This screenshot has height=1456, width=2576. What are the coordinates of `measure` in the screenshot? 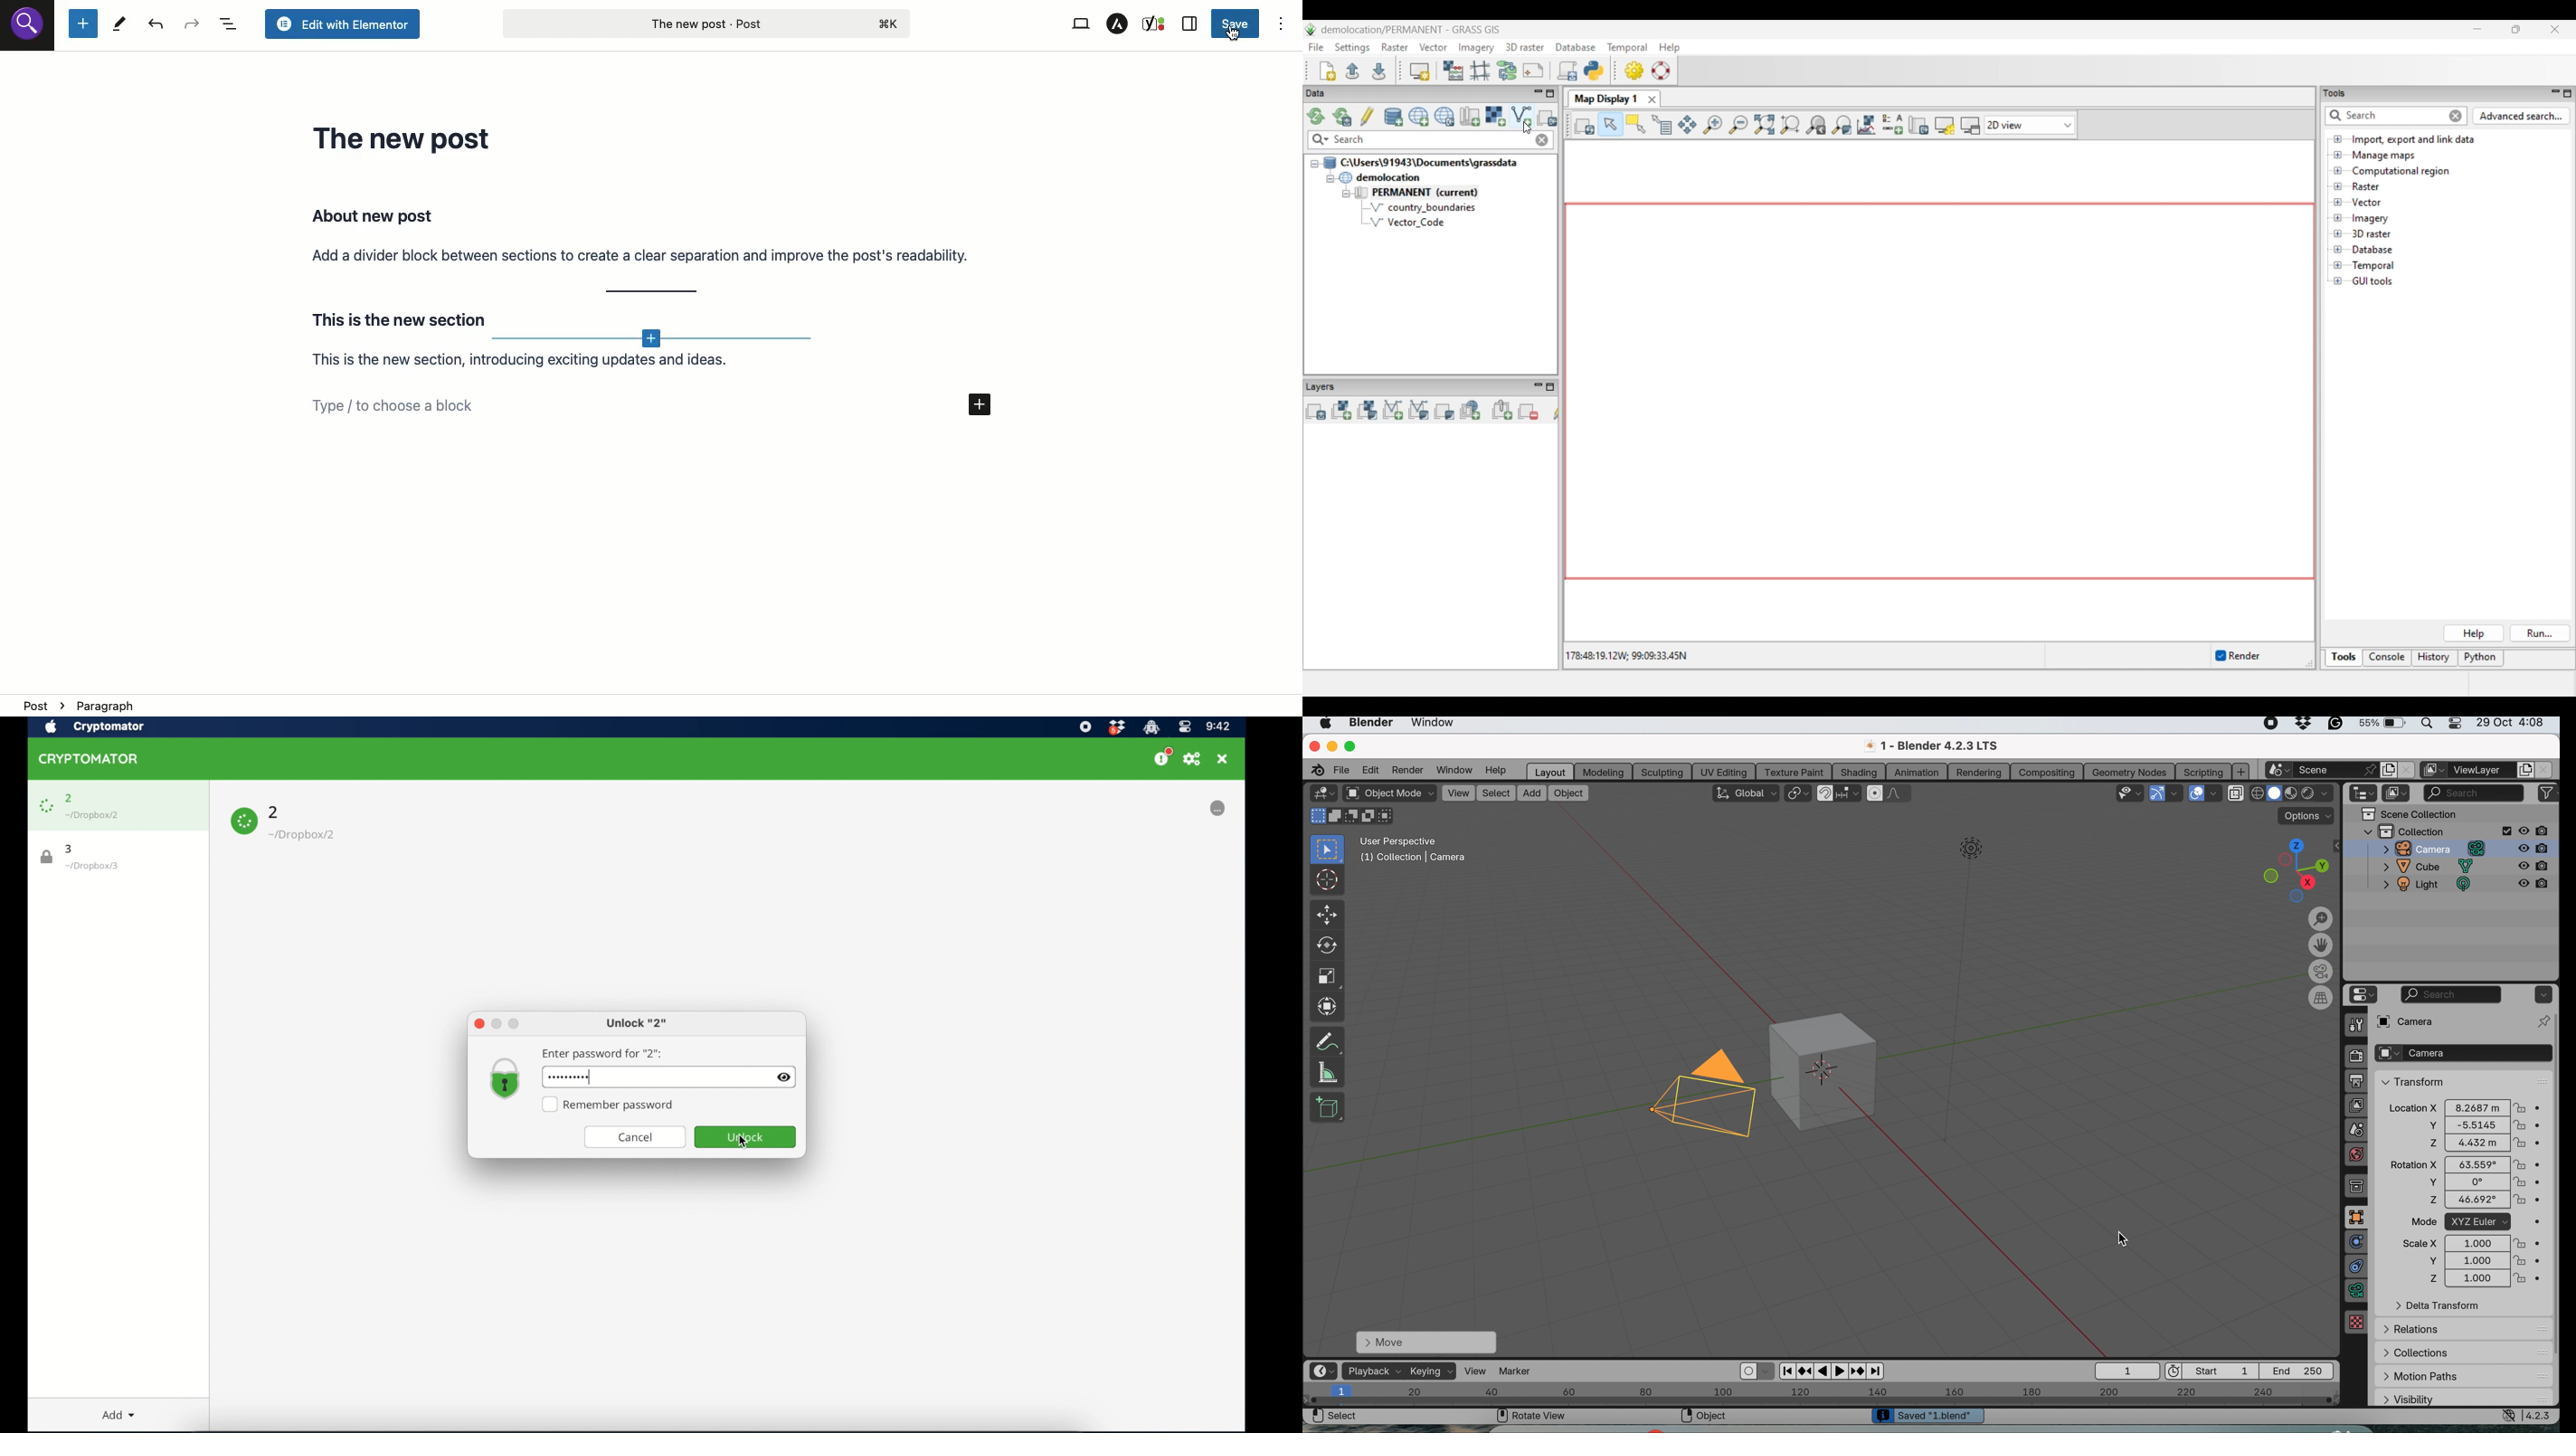 It's located at (1328, 1072).